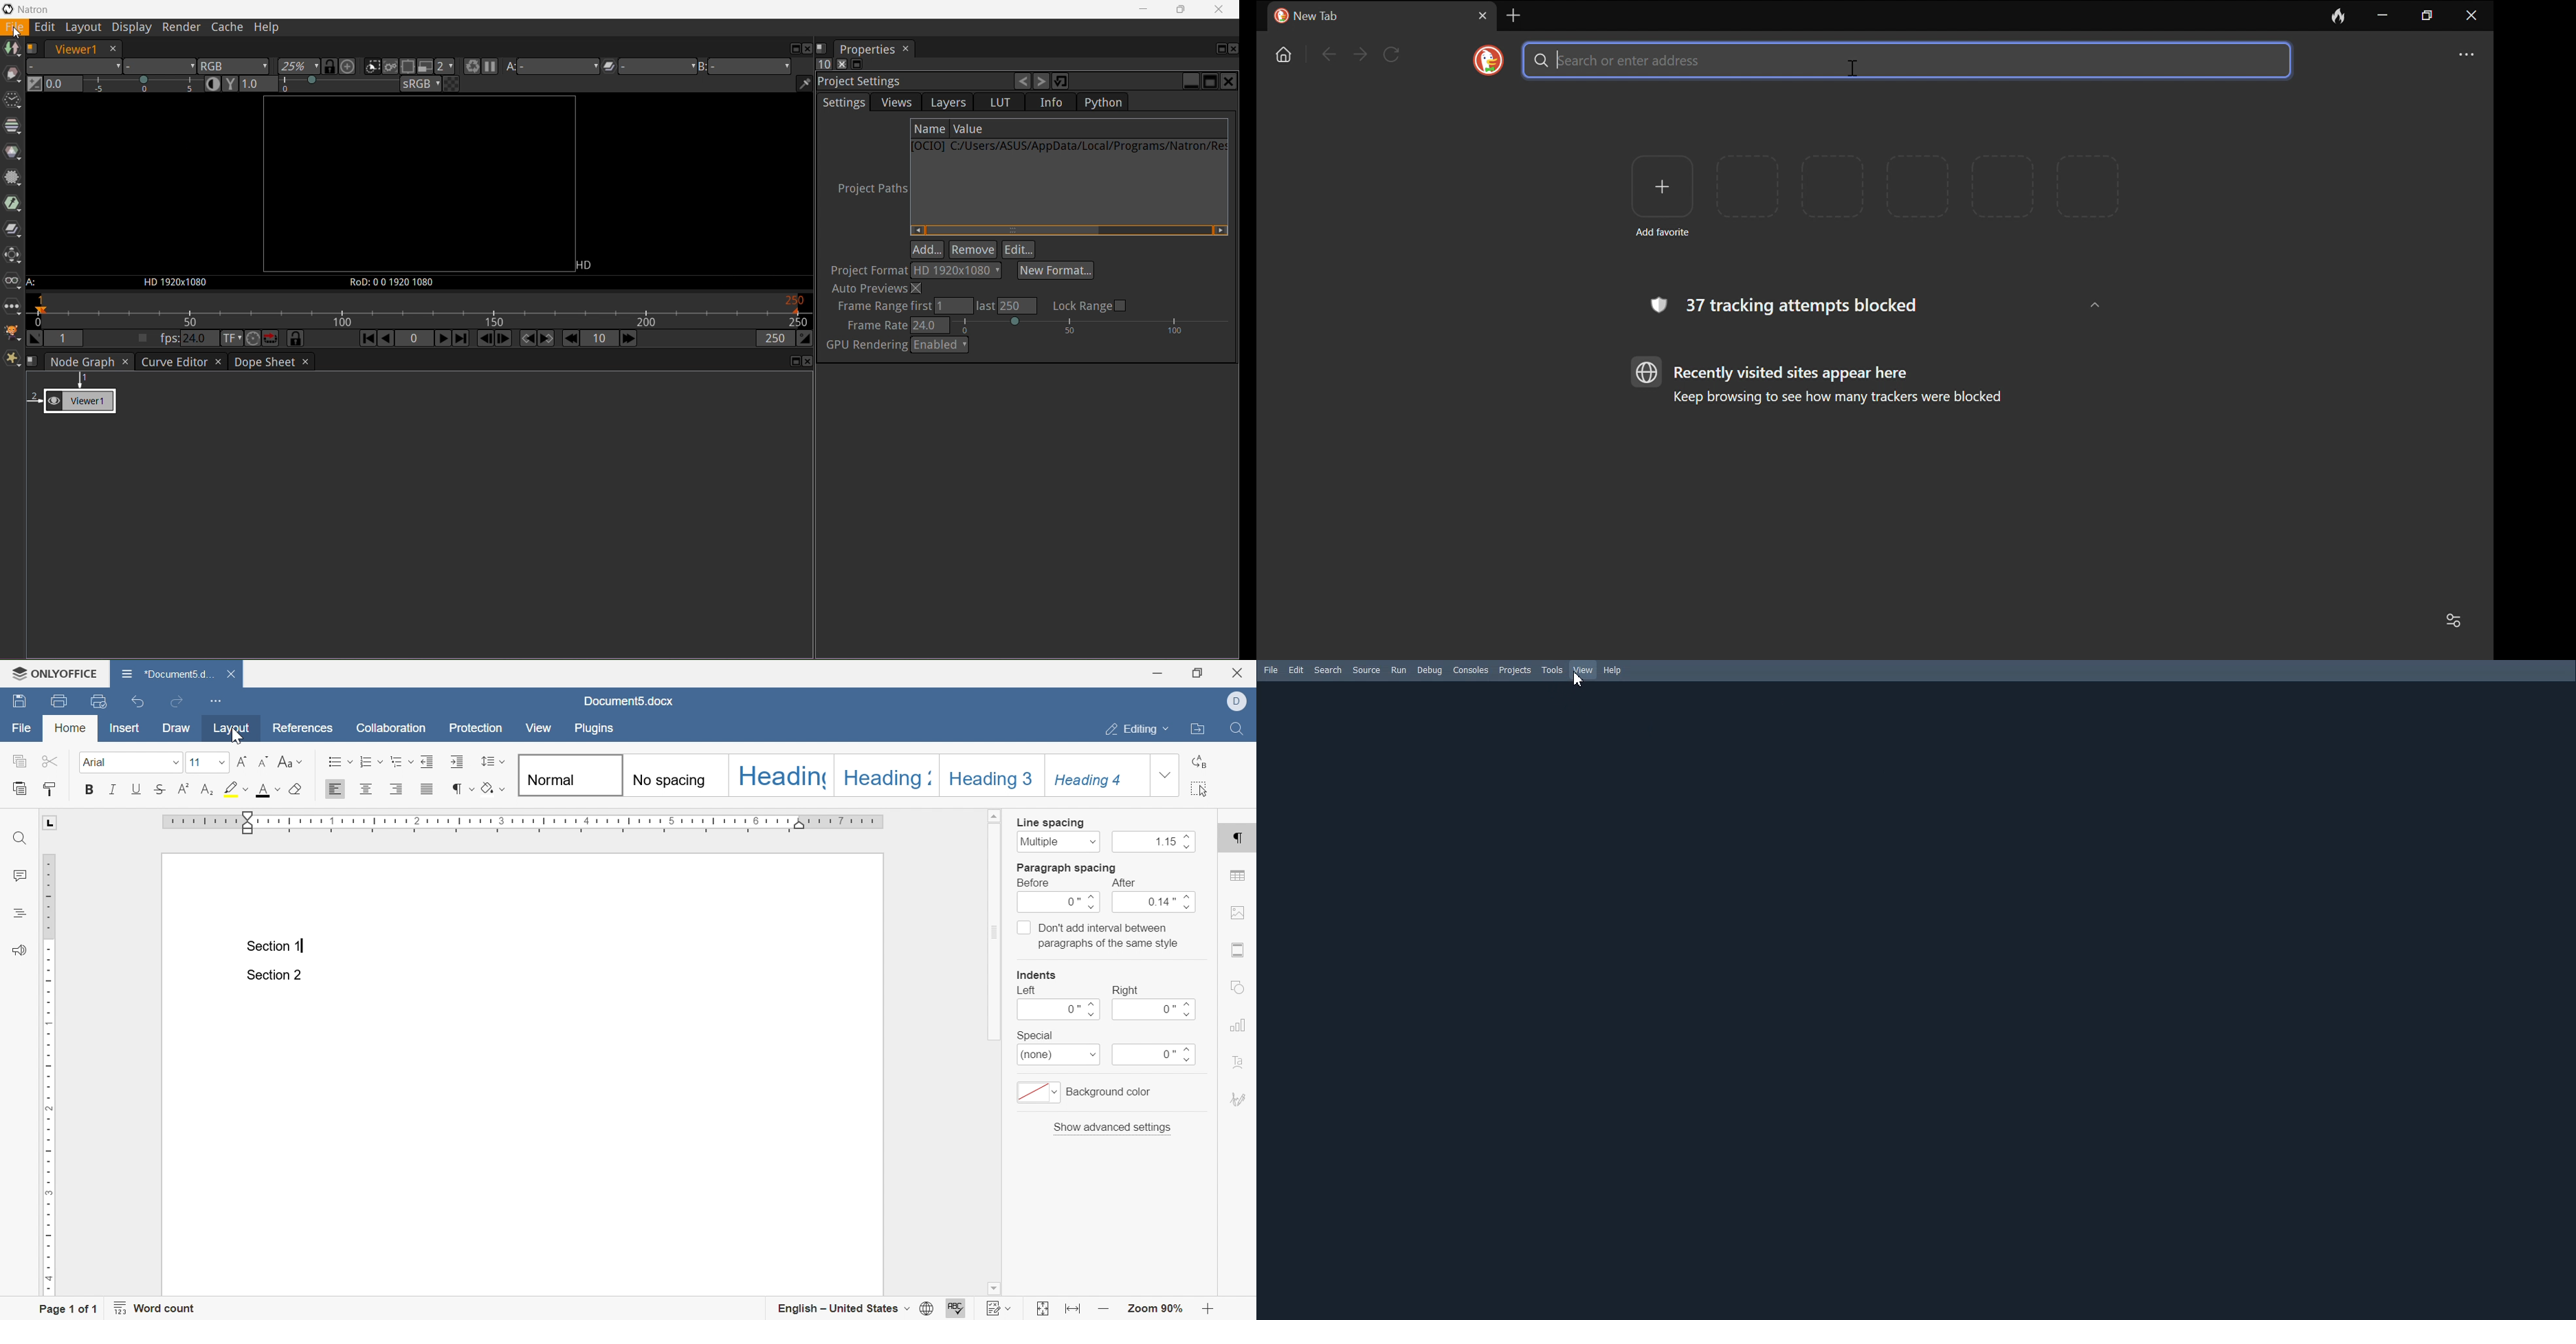  Describe the element at coordinates (230, 674) in the screenshot. I see `close` at that location.